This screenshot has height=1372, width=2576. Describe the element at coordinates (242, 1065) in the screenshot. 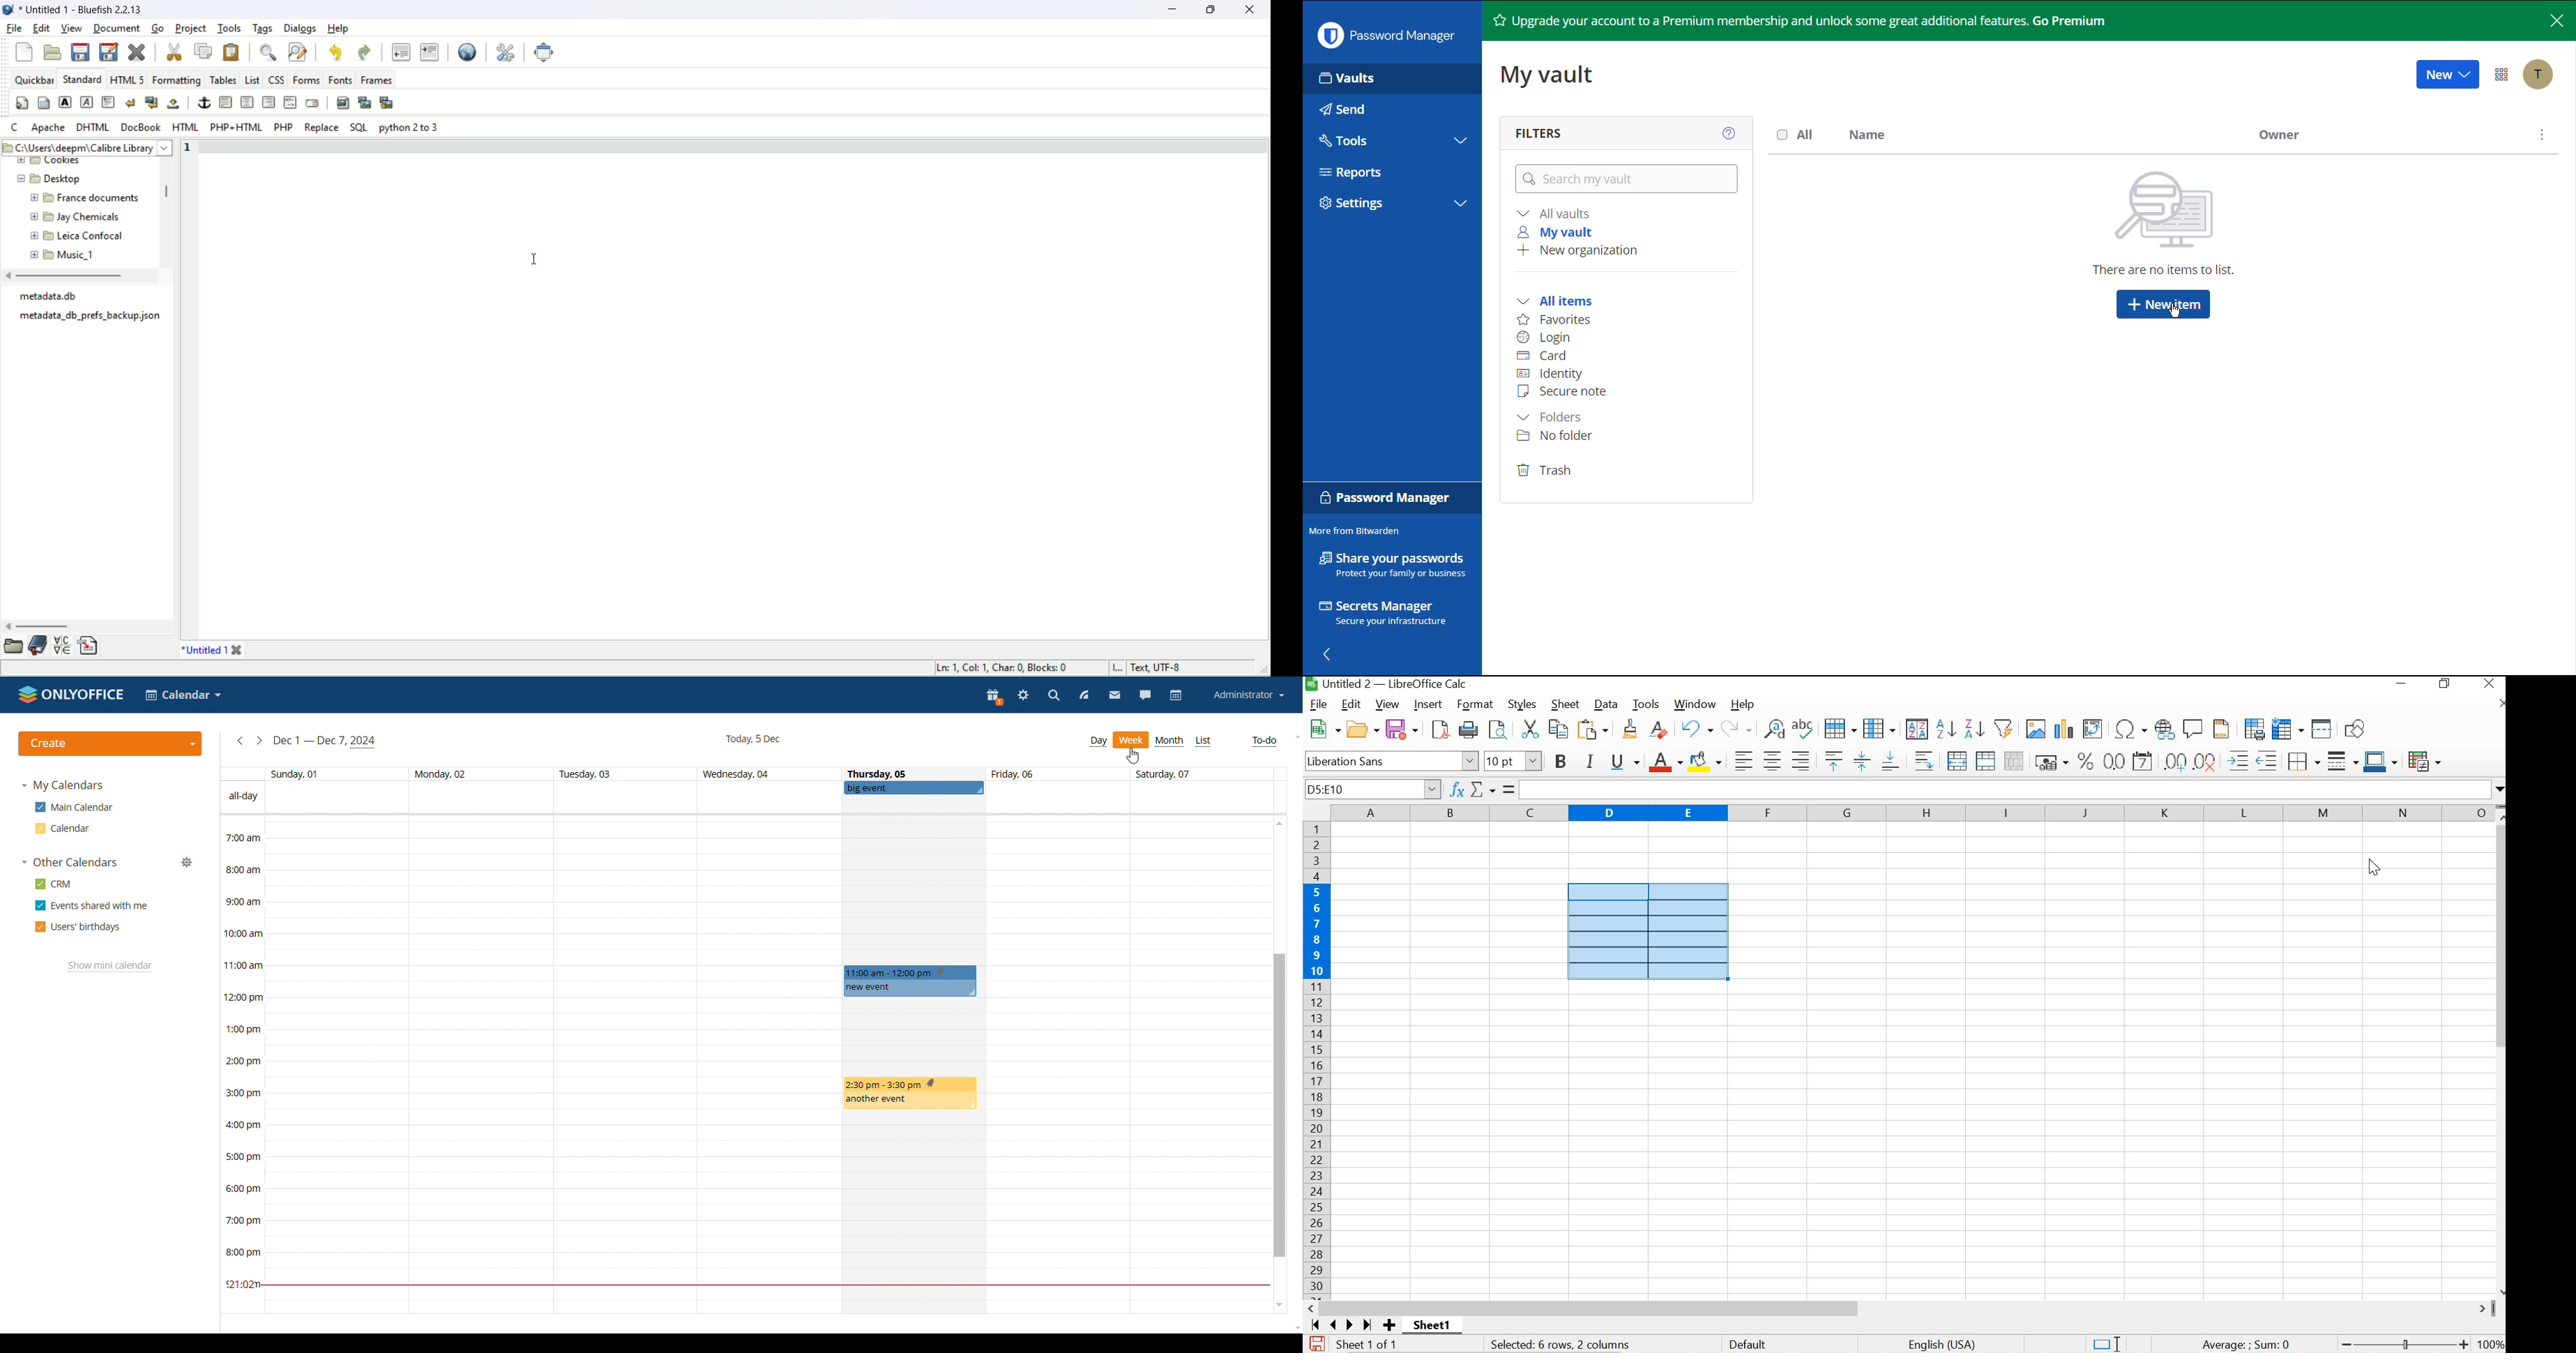

I see `timeline` at that location.